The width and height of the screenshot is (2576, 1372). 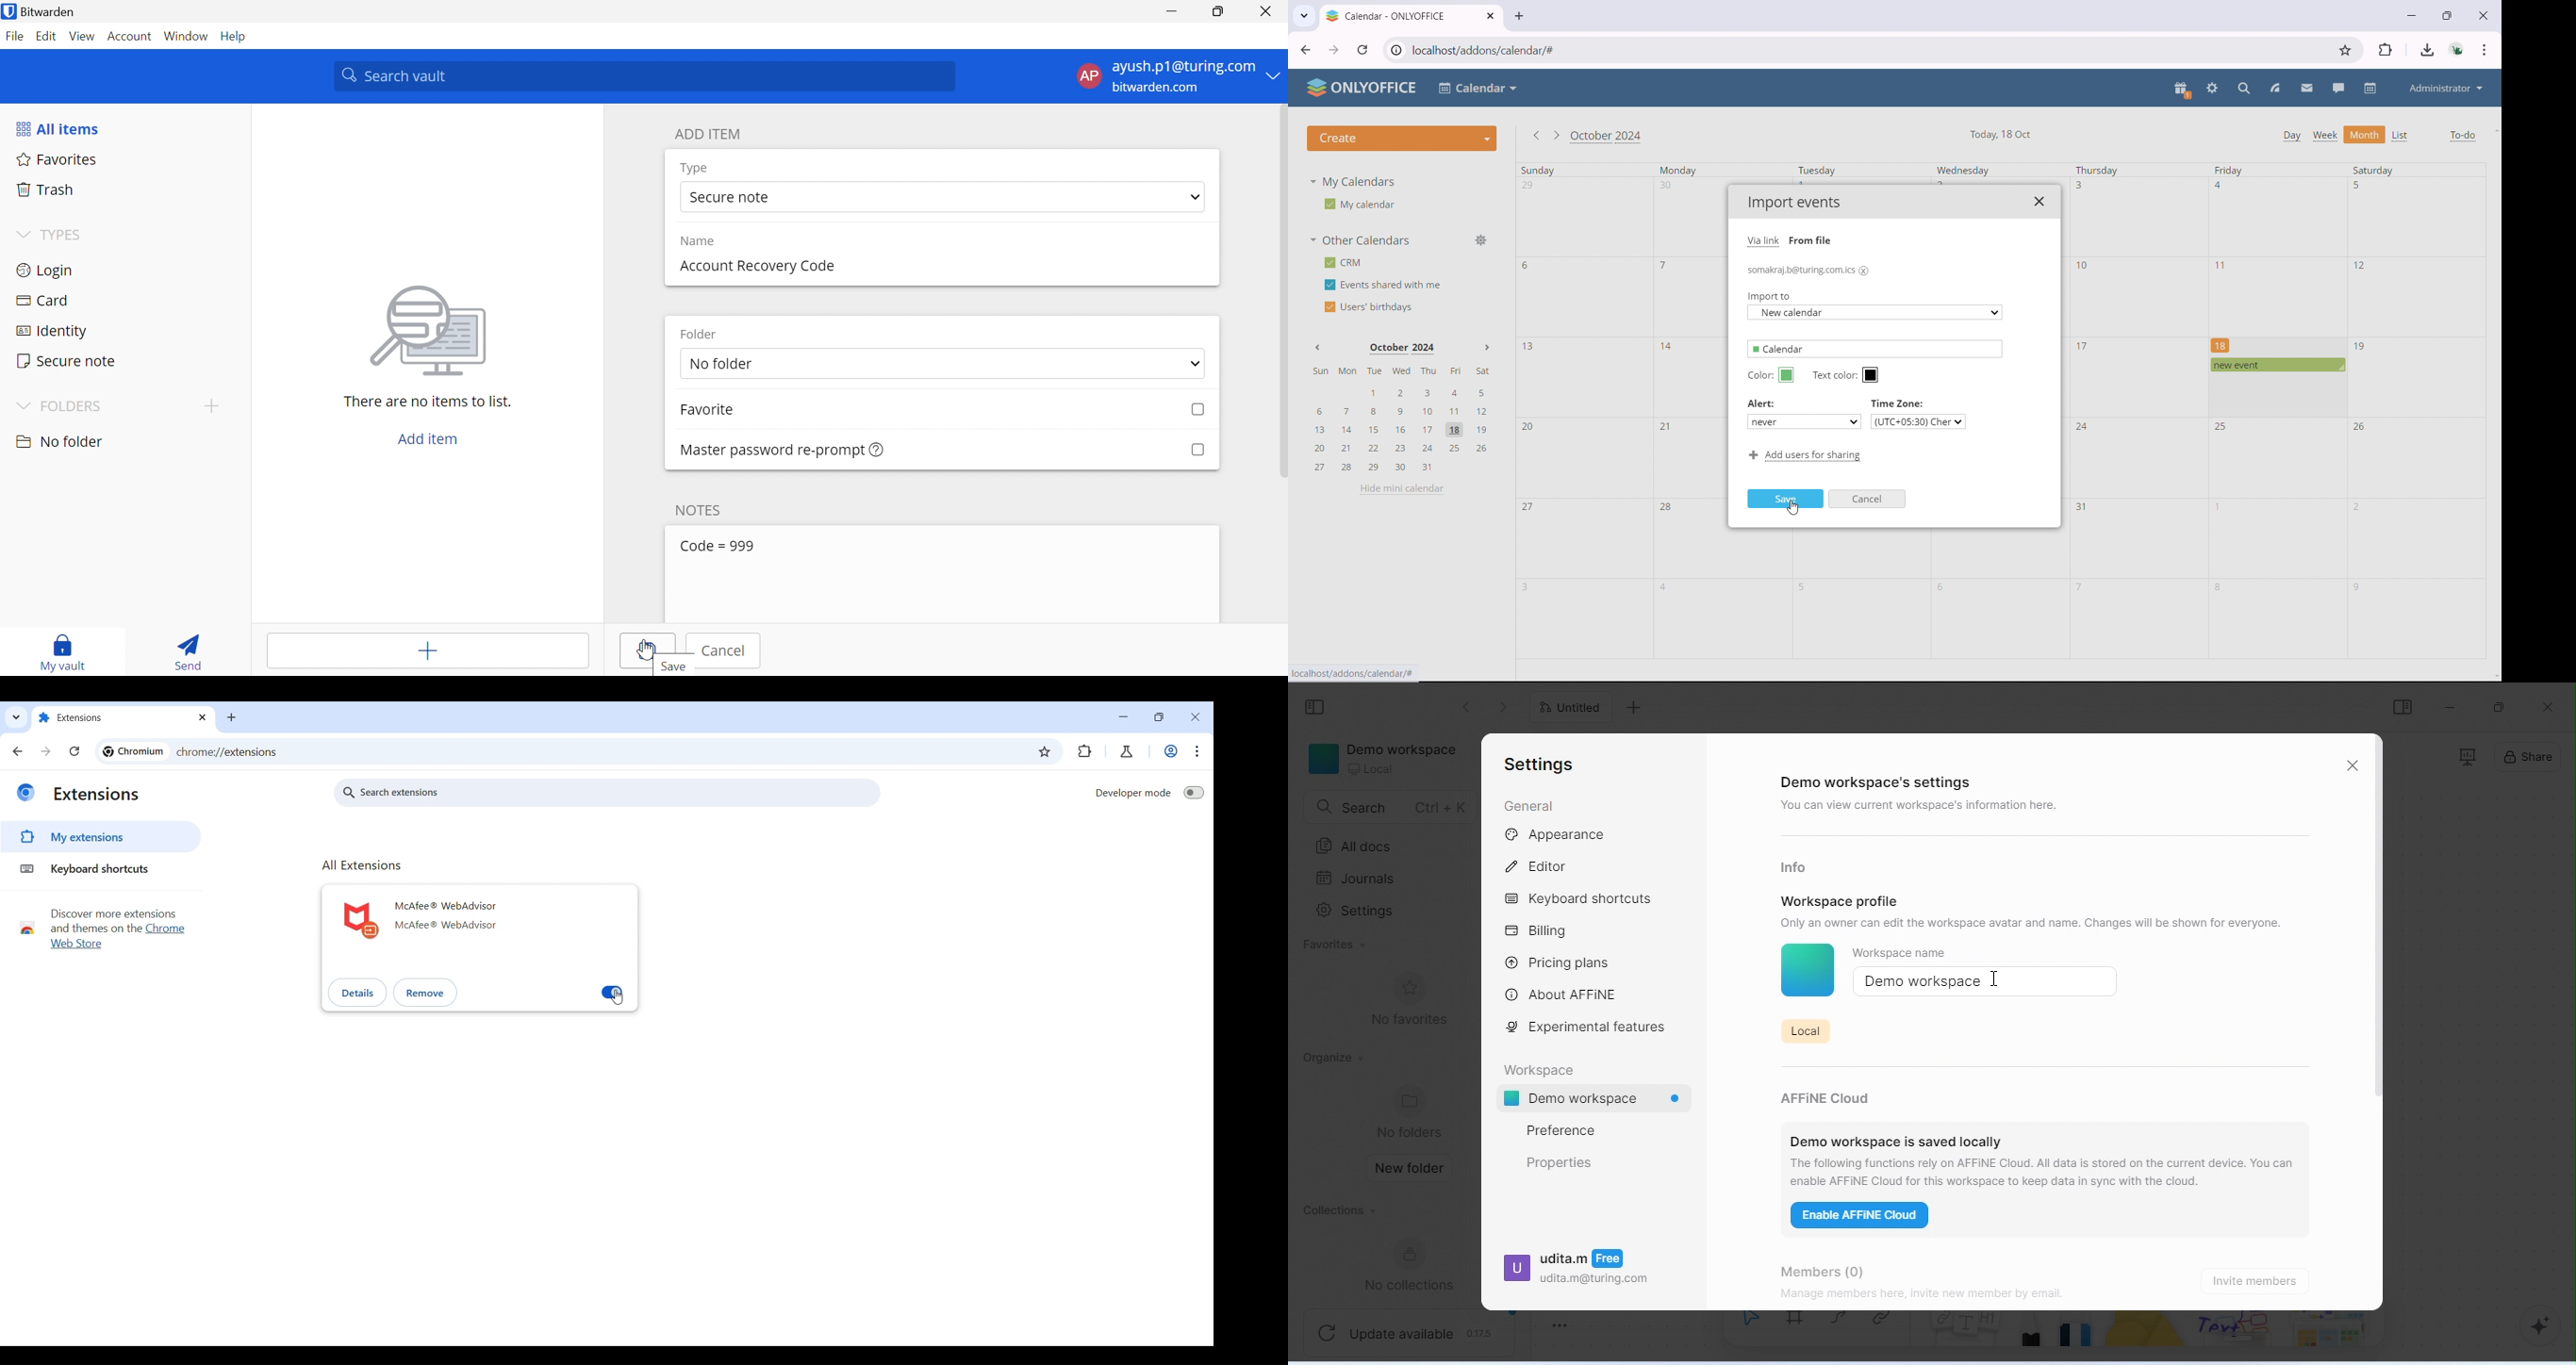 What do you see at coordinates (133, 752) in the screenshot?
I see `Logo and name of current page` at bounding box center [133, 752].